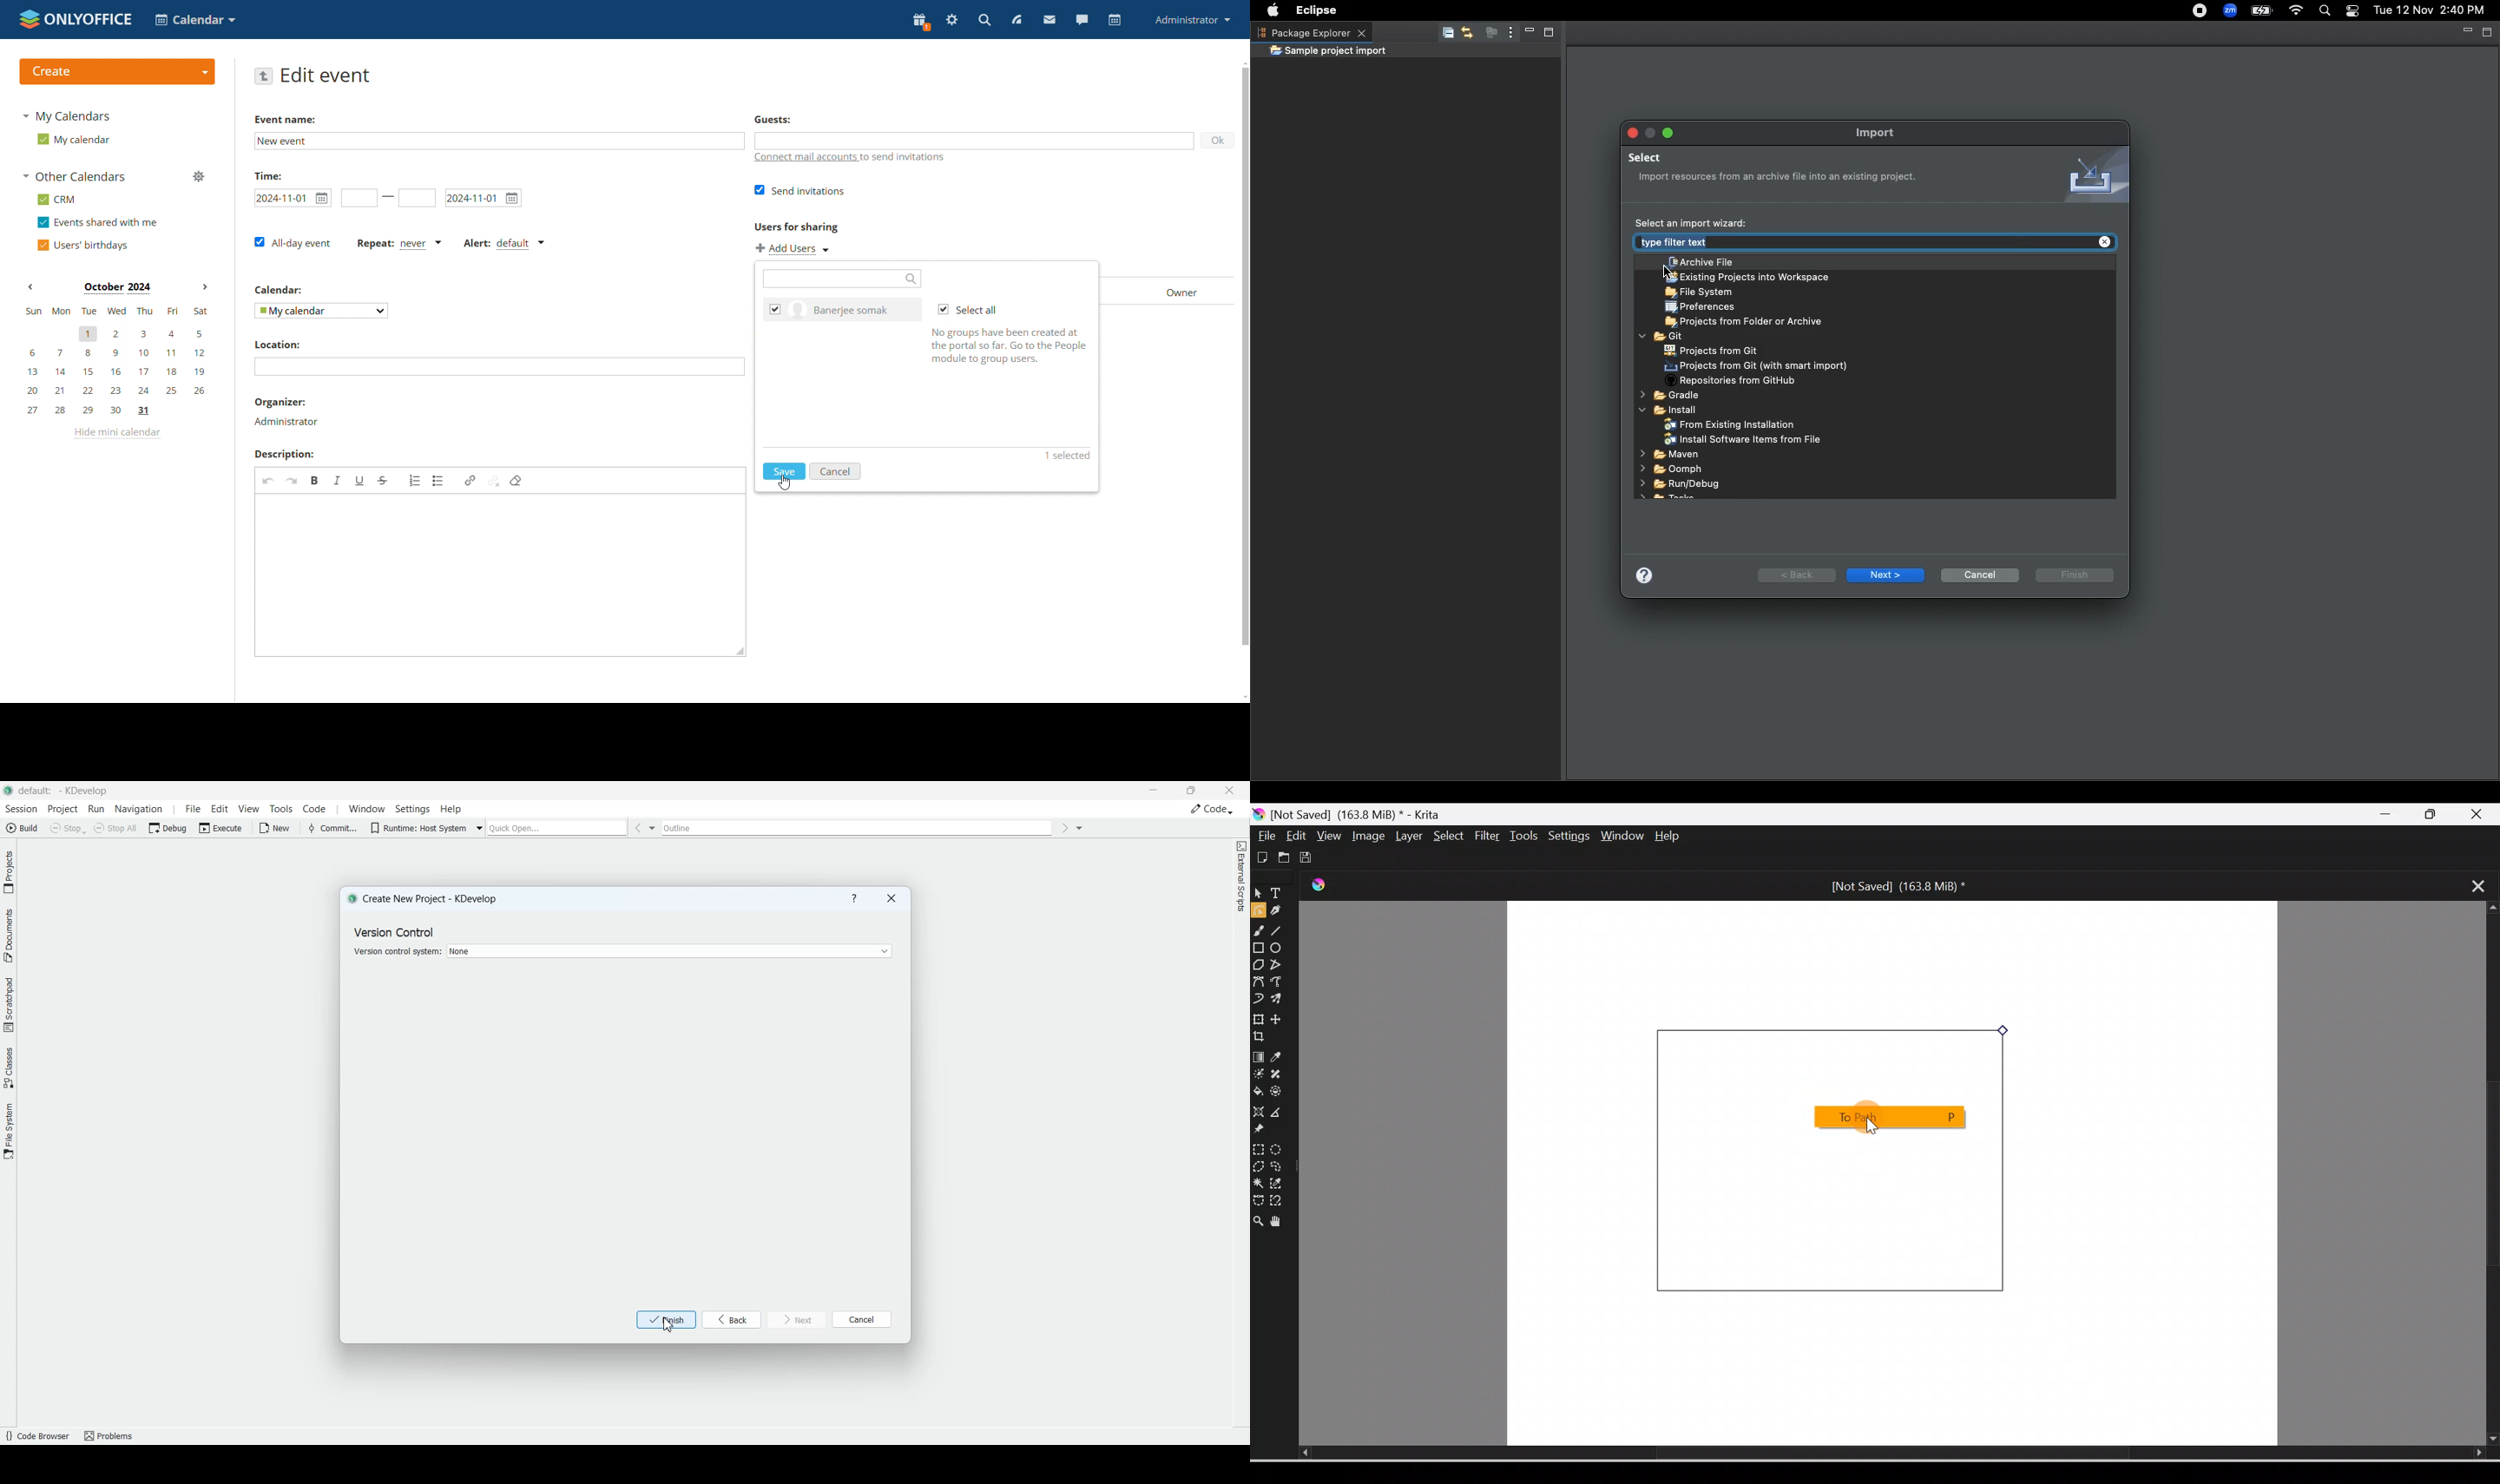  I want to click on Enclose and fill tool, so click(1281, 1094).